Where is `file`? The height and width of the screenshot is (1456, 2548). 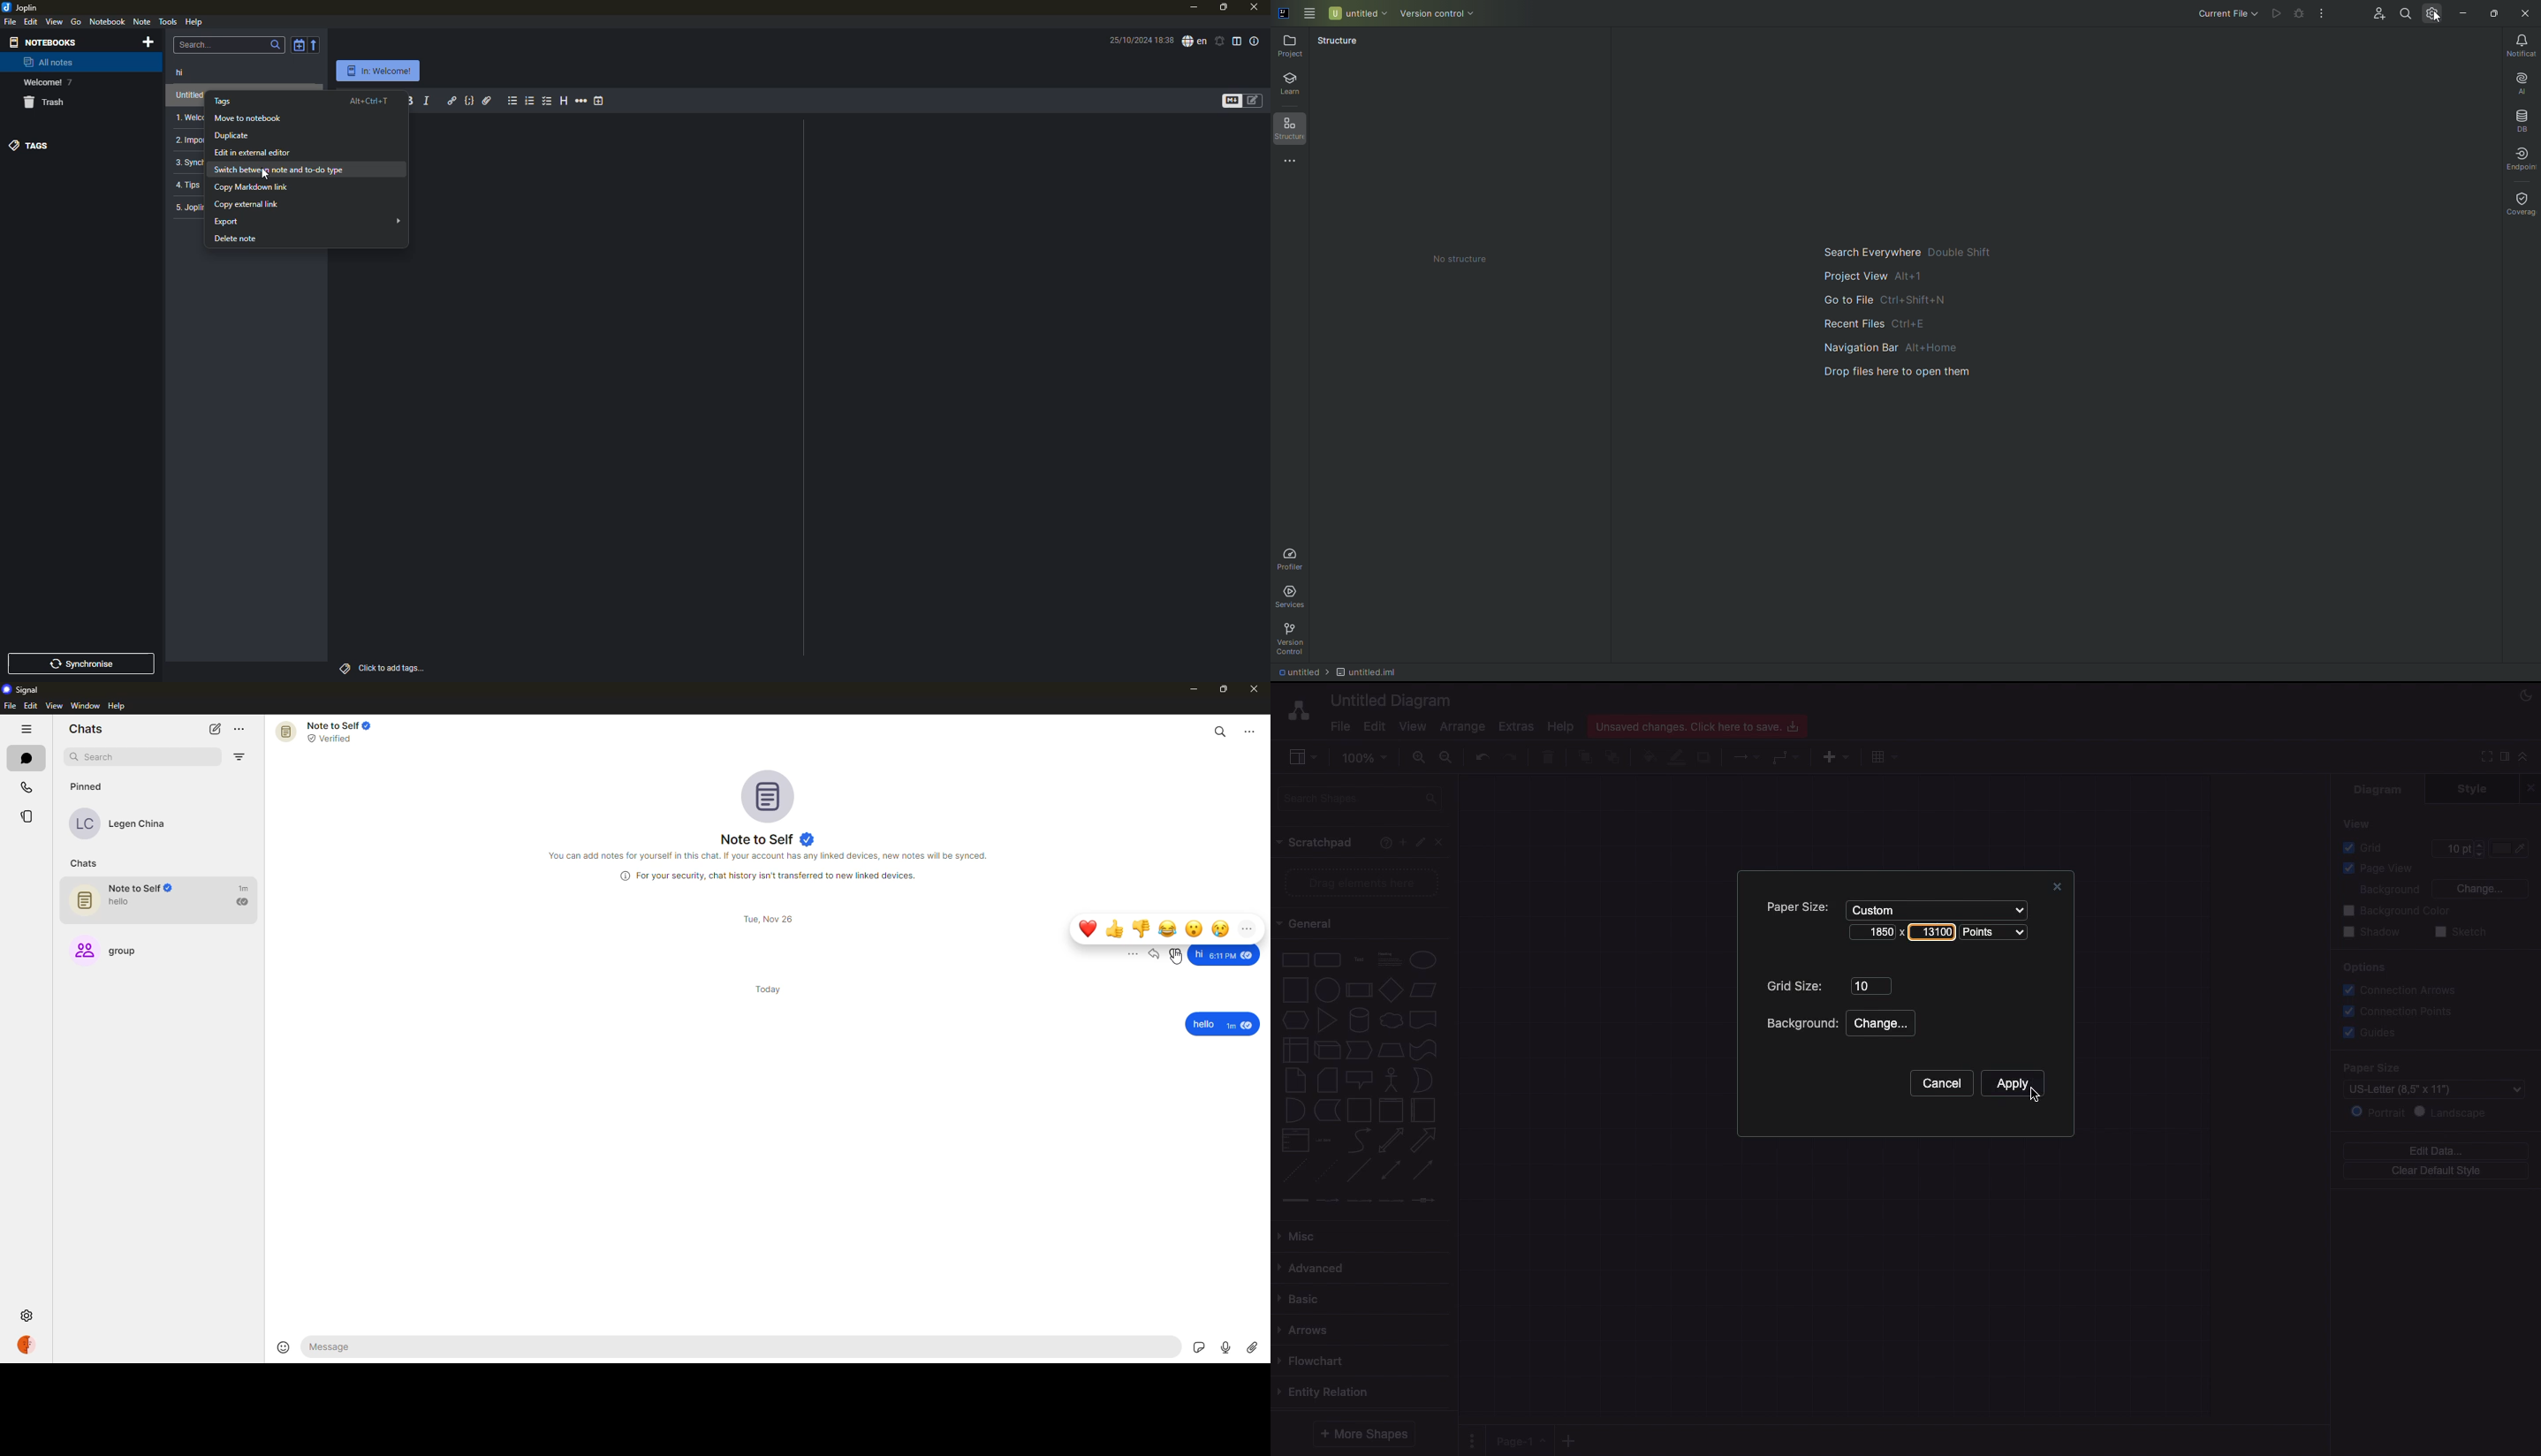
file is located at coordinates (10, 21).